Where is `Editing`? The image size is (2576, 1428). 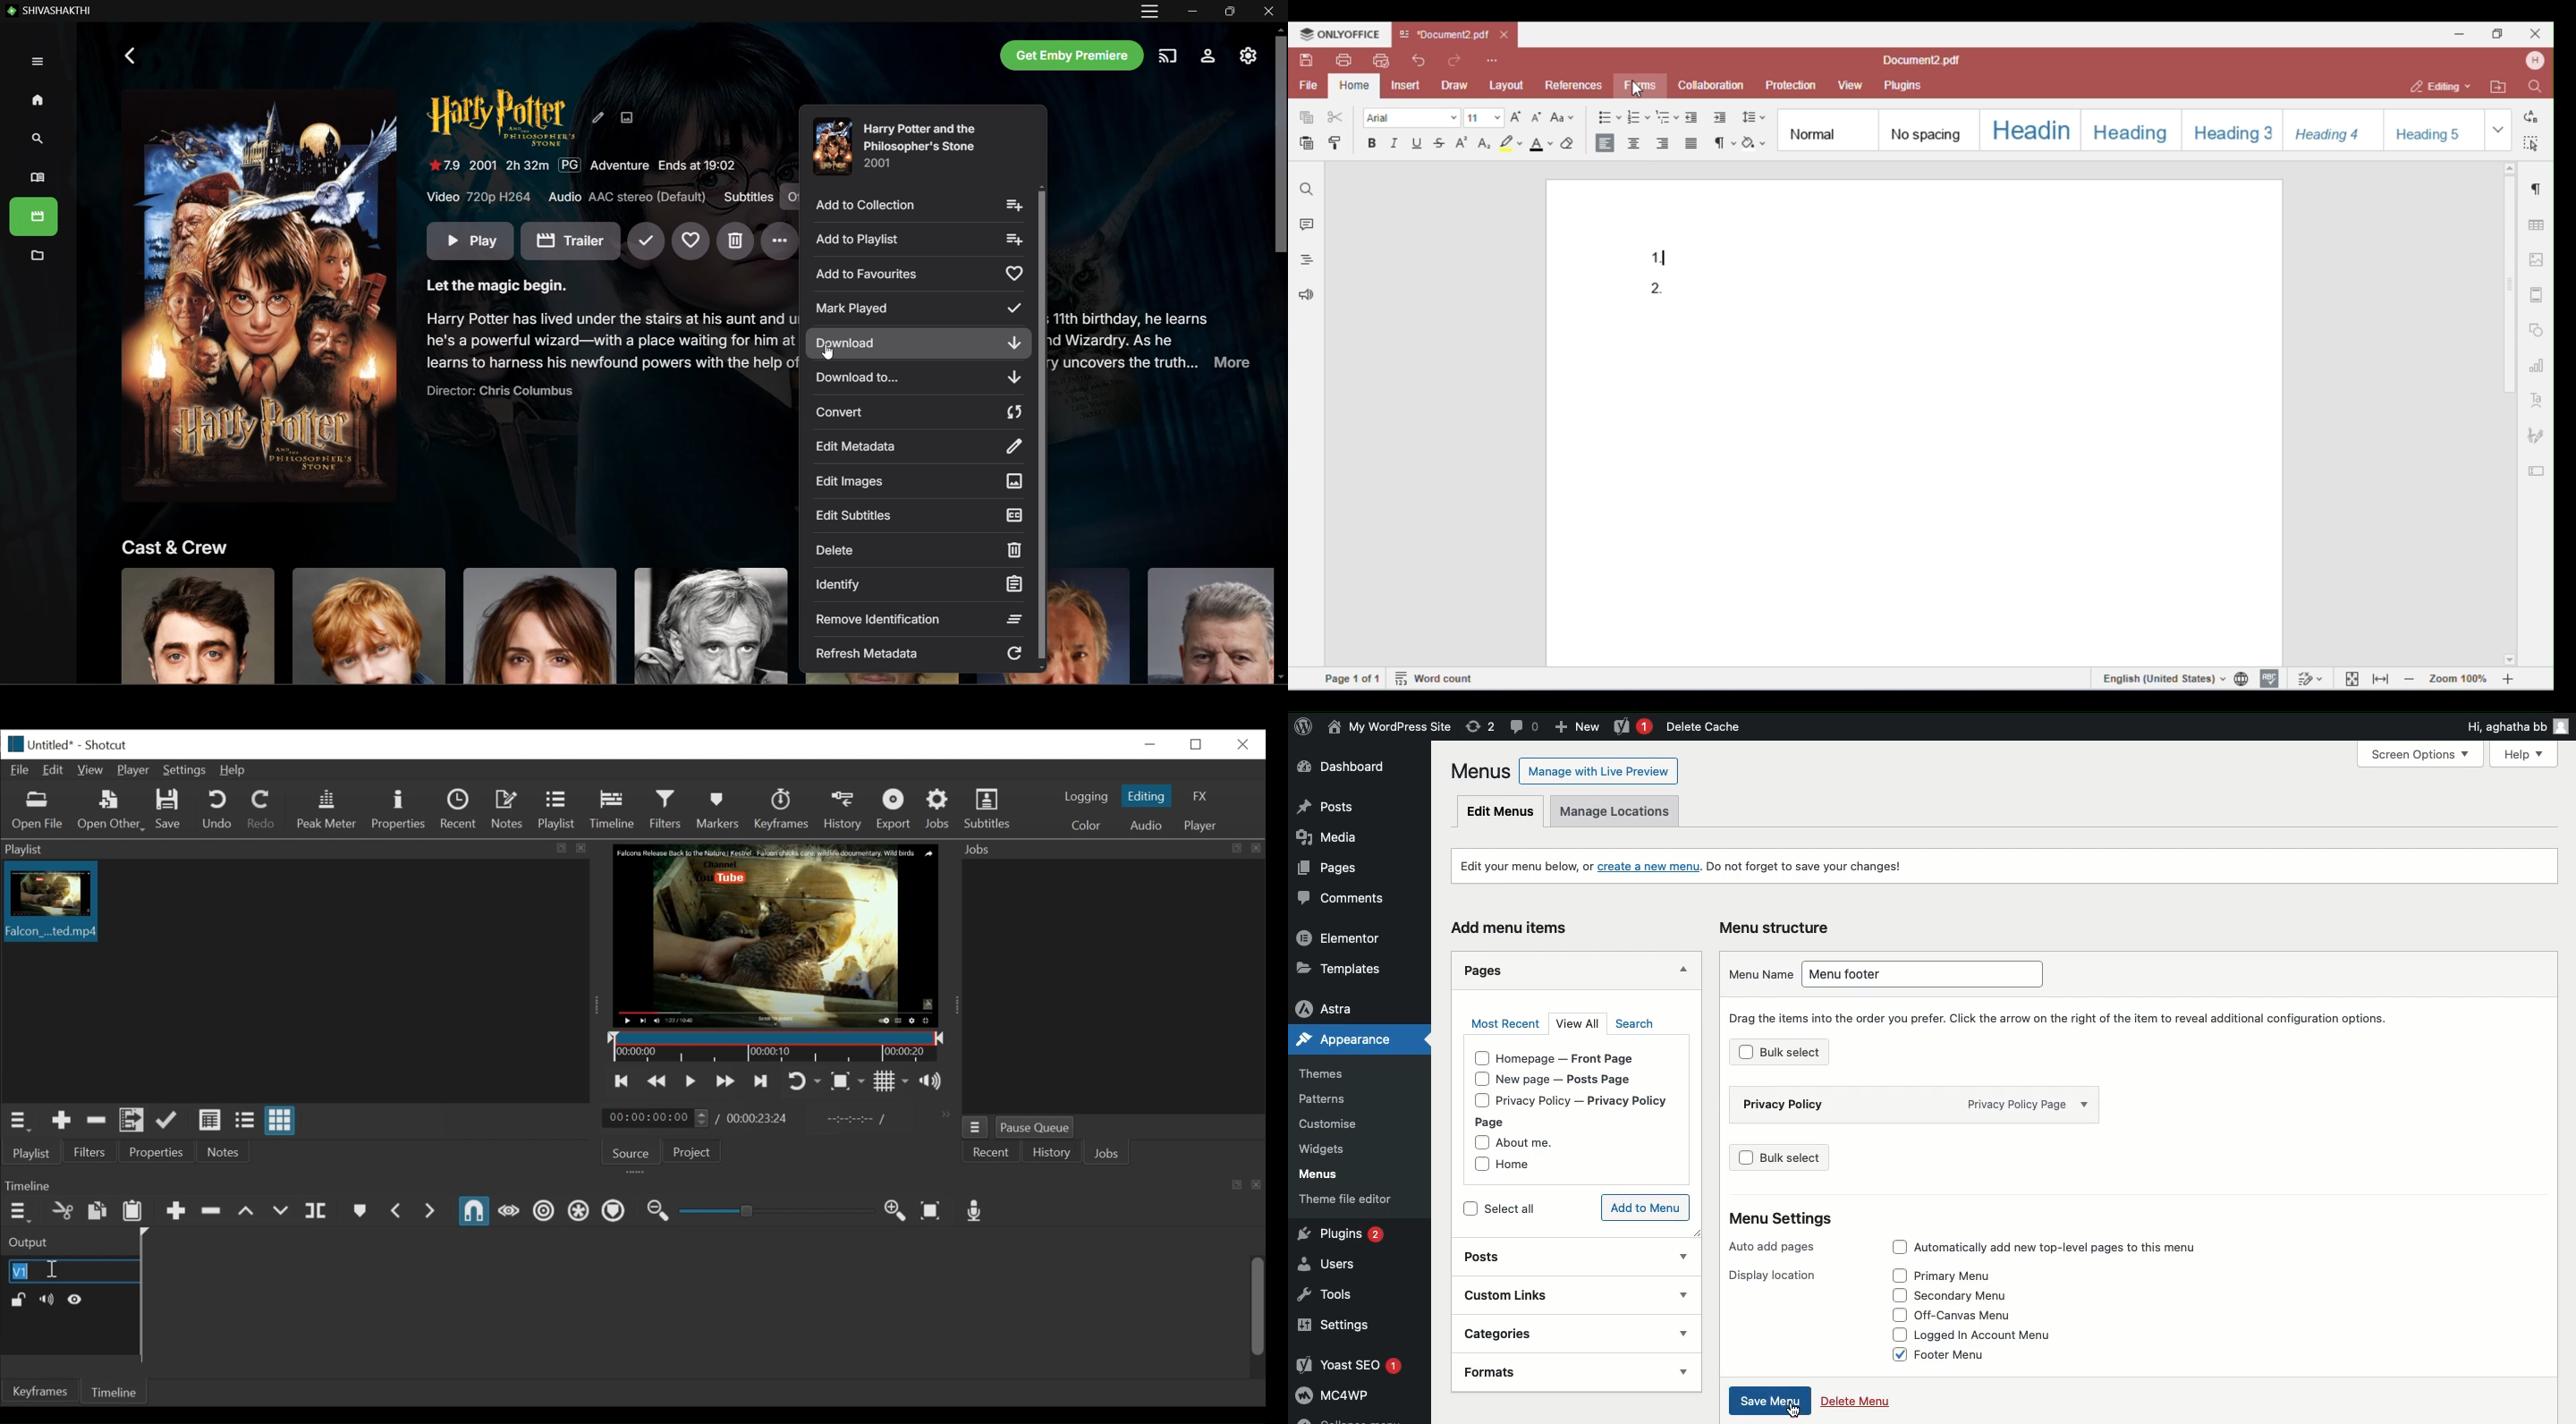
Editing is located at coordinates (1145, 796).